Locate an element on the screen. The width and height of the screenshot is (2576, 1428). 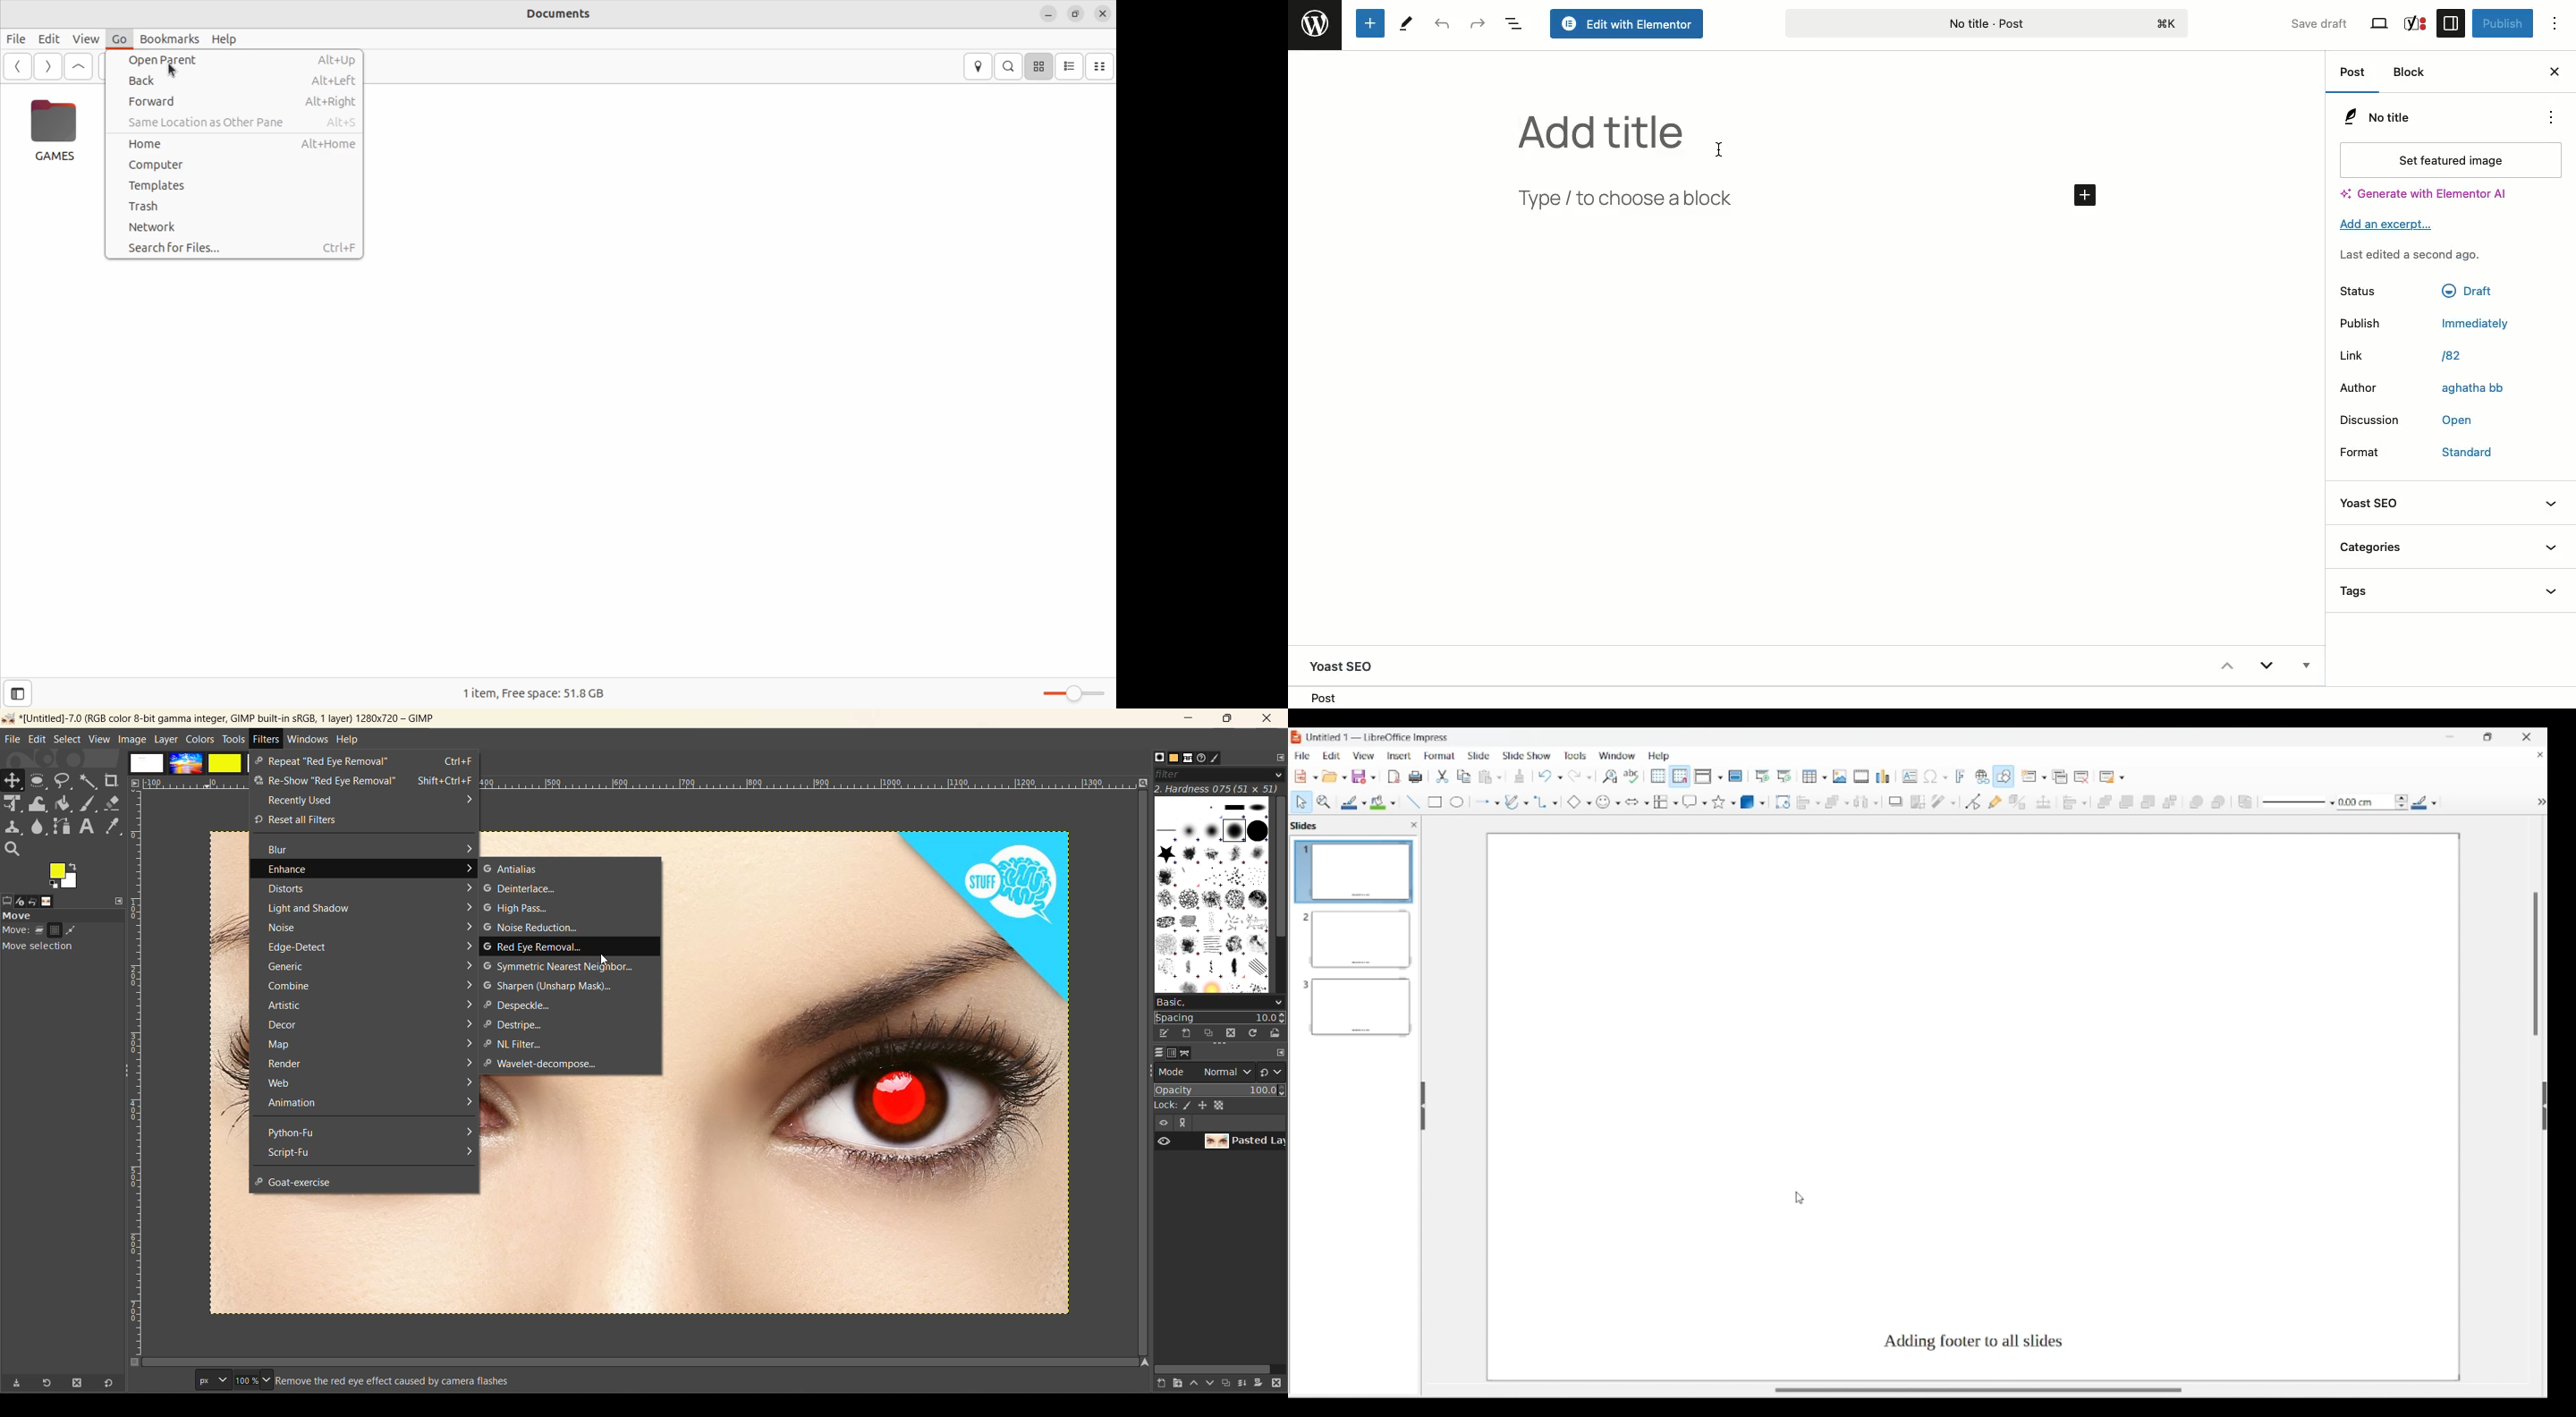
Close is located at coordinates (2554, 70).